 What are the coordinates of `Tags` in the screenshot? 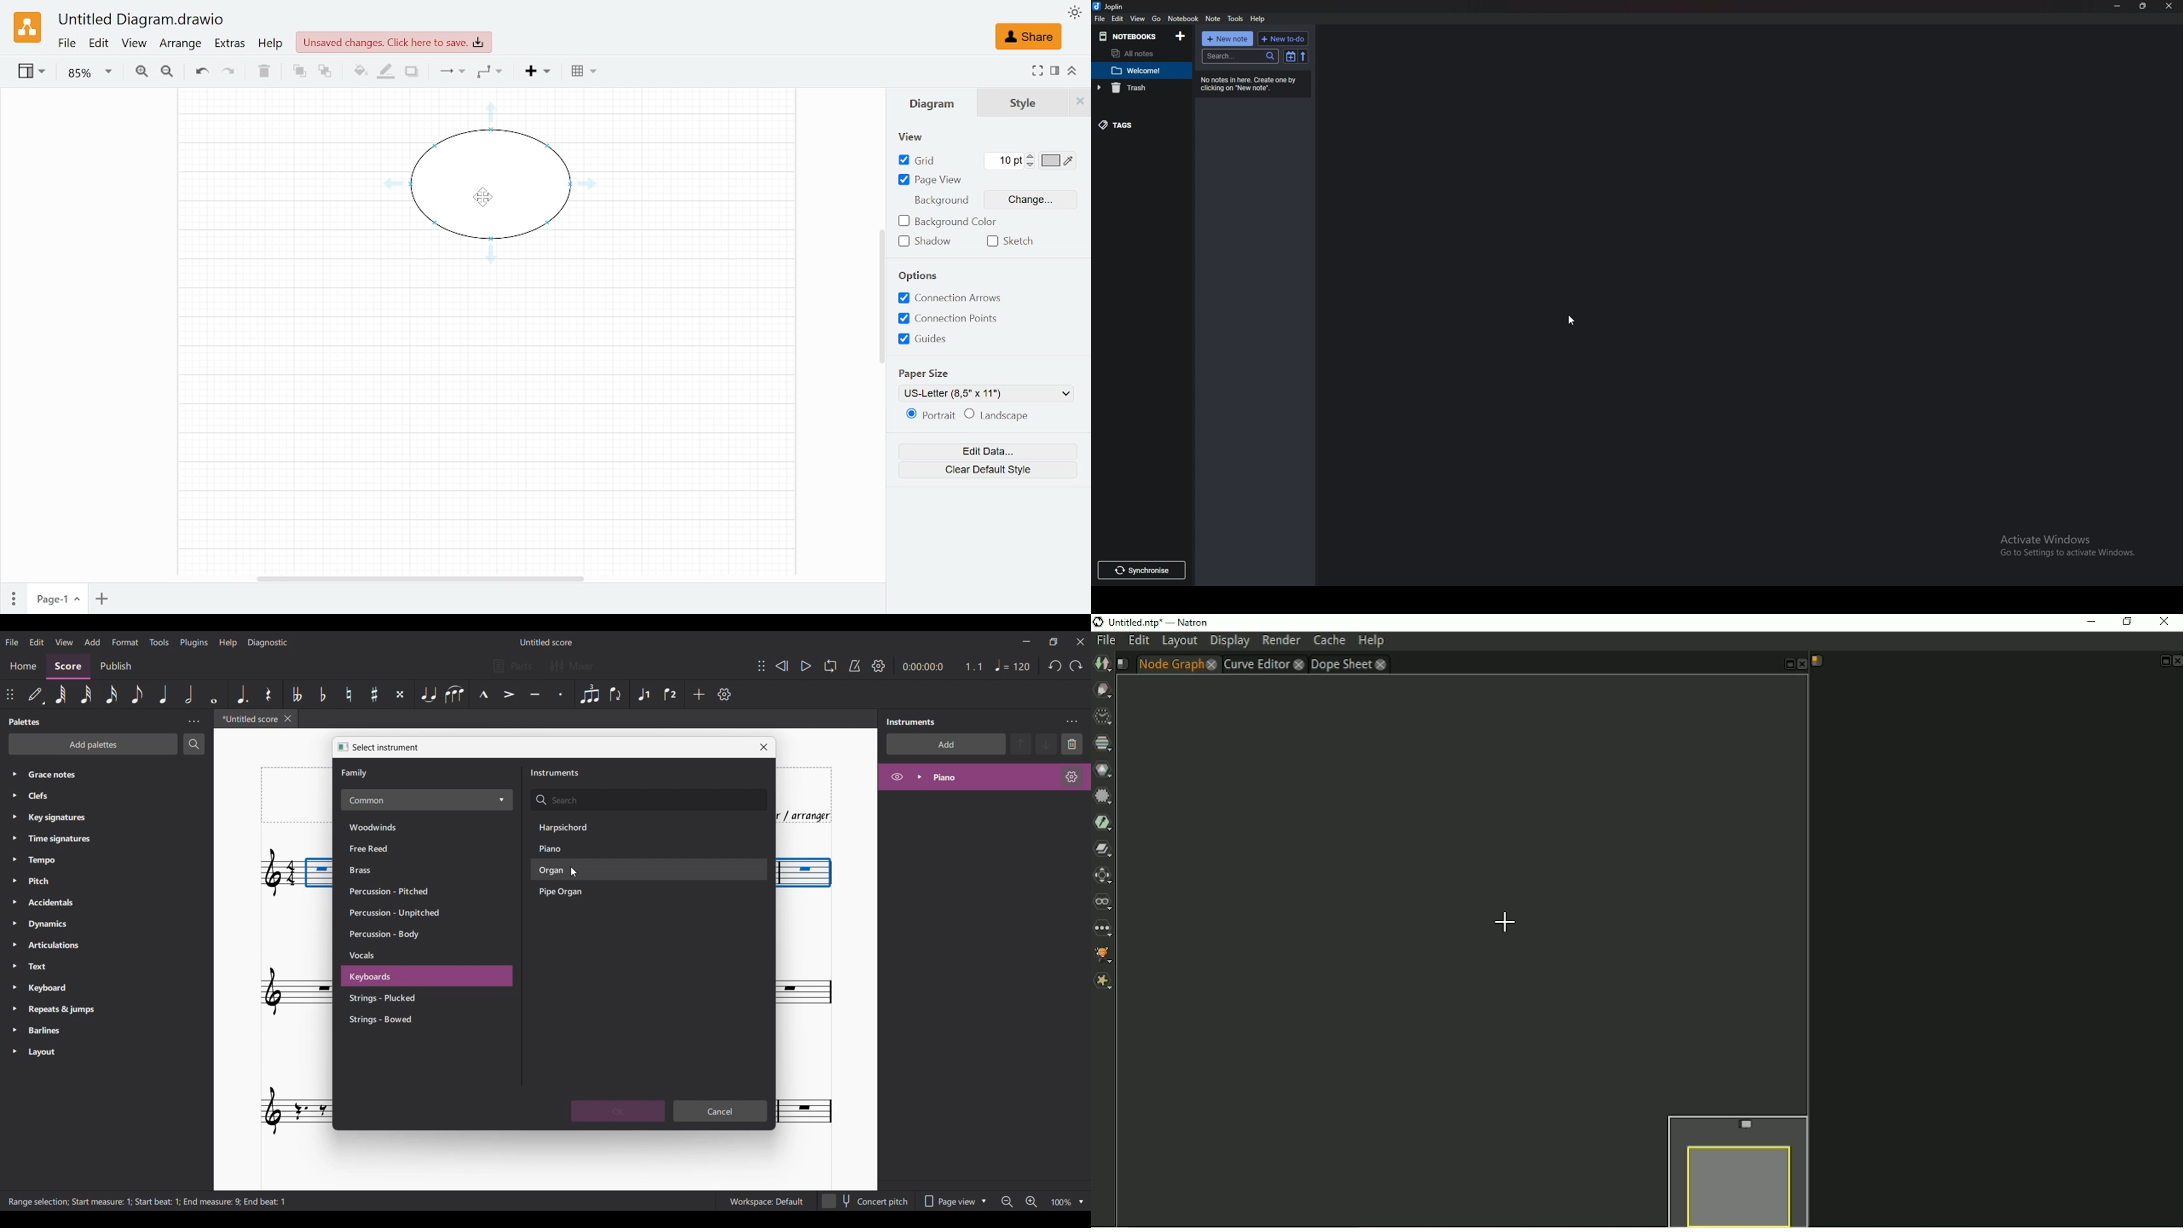 It's located at (1135, 126).